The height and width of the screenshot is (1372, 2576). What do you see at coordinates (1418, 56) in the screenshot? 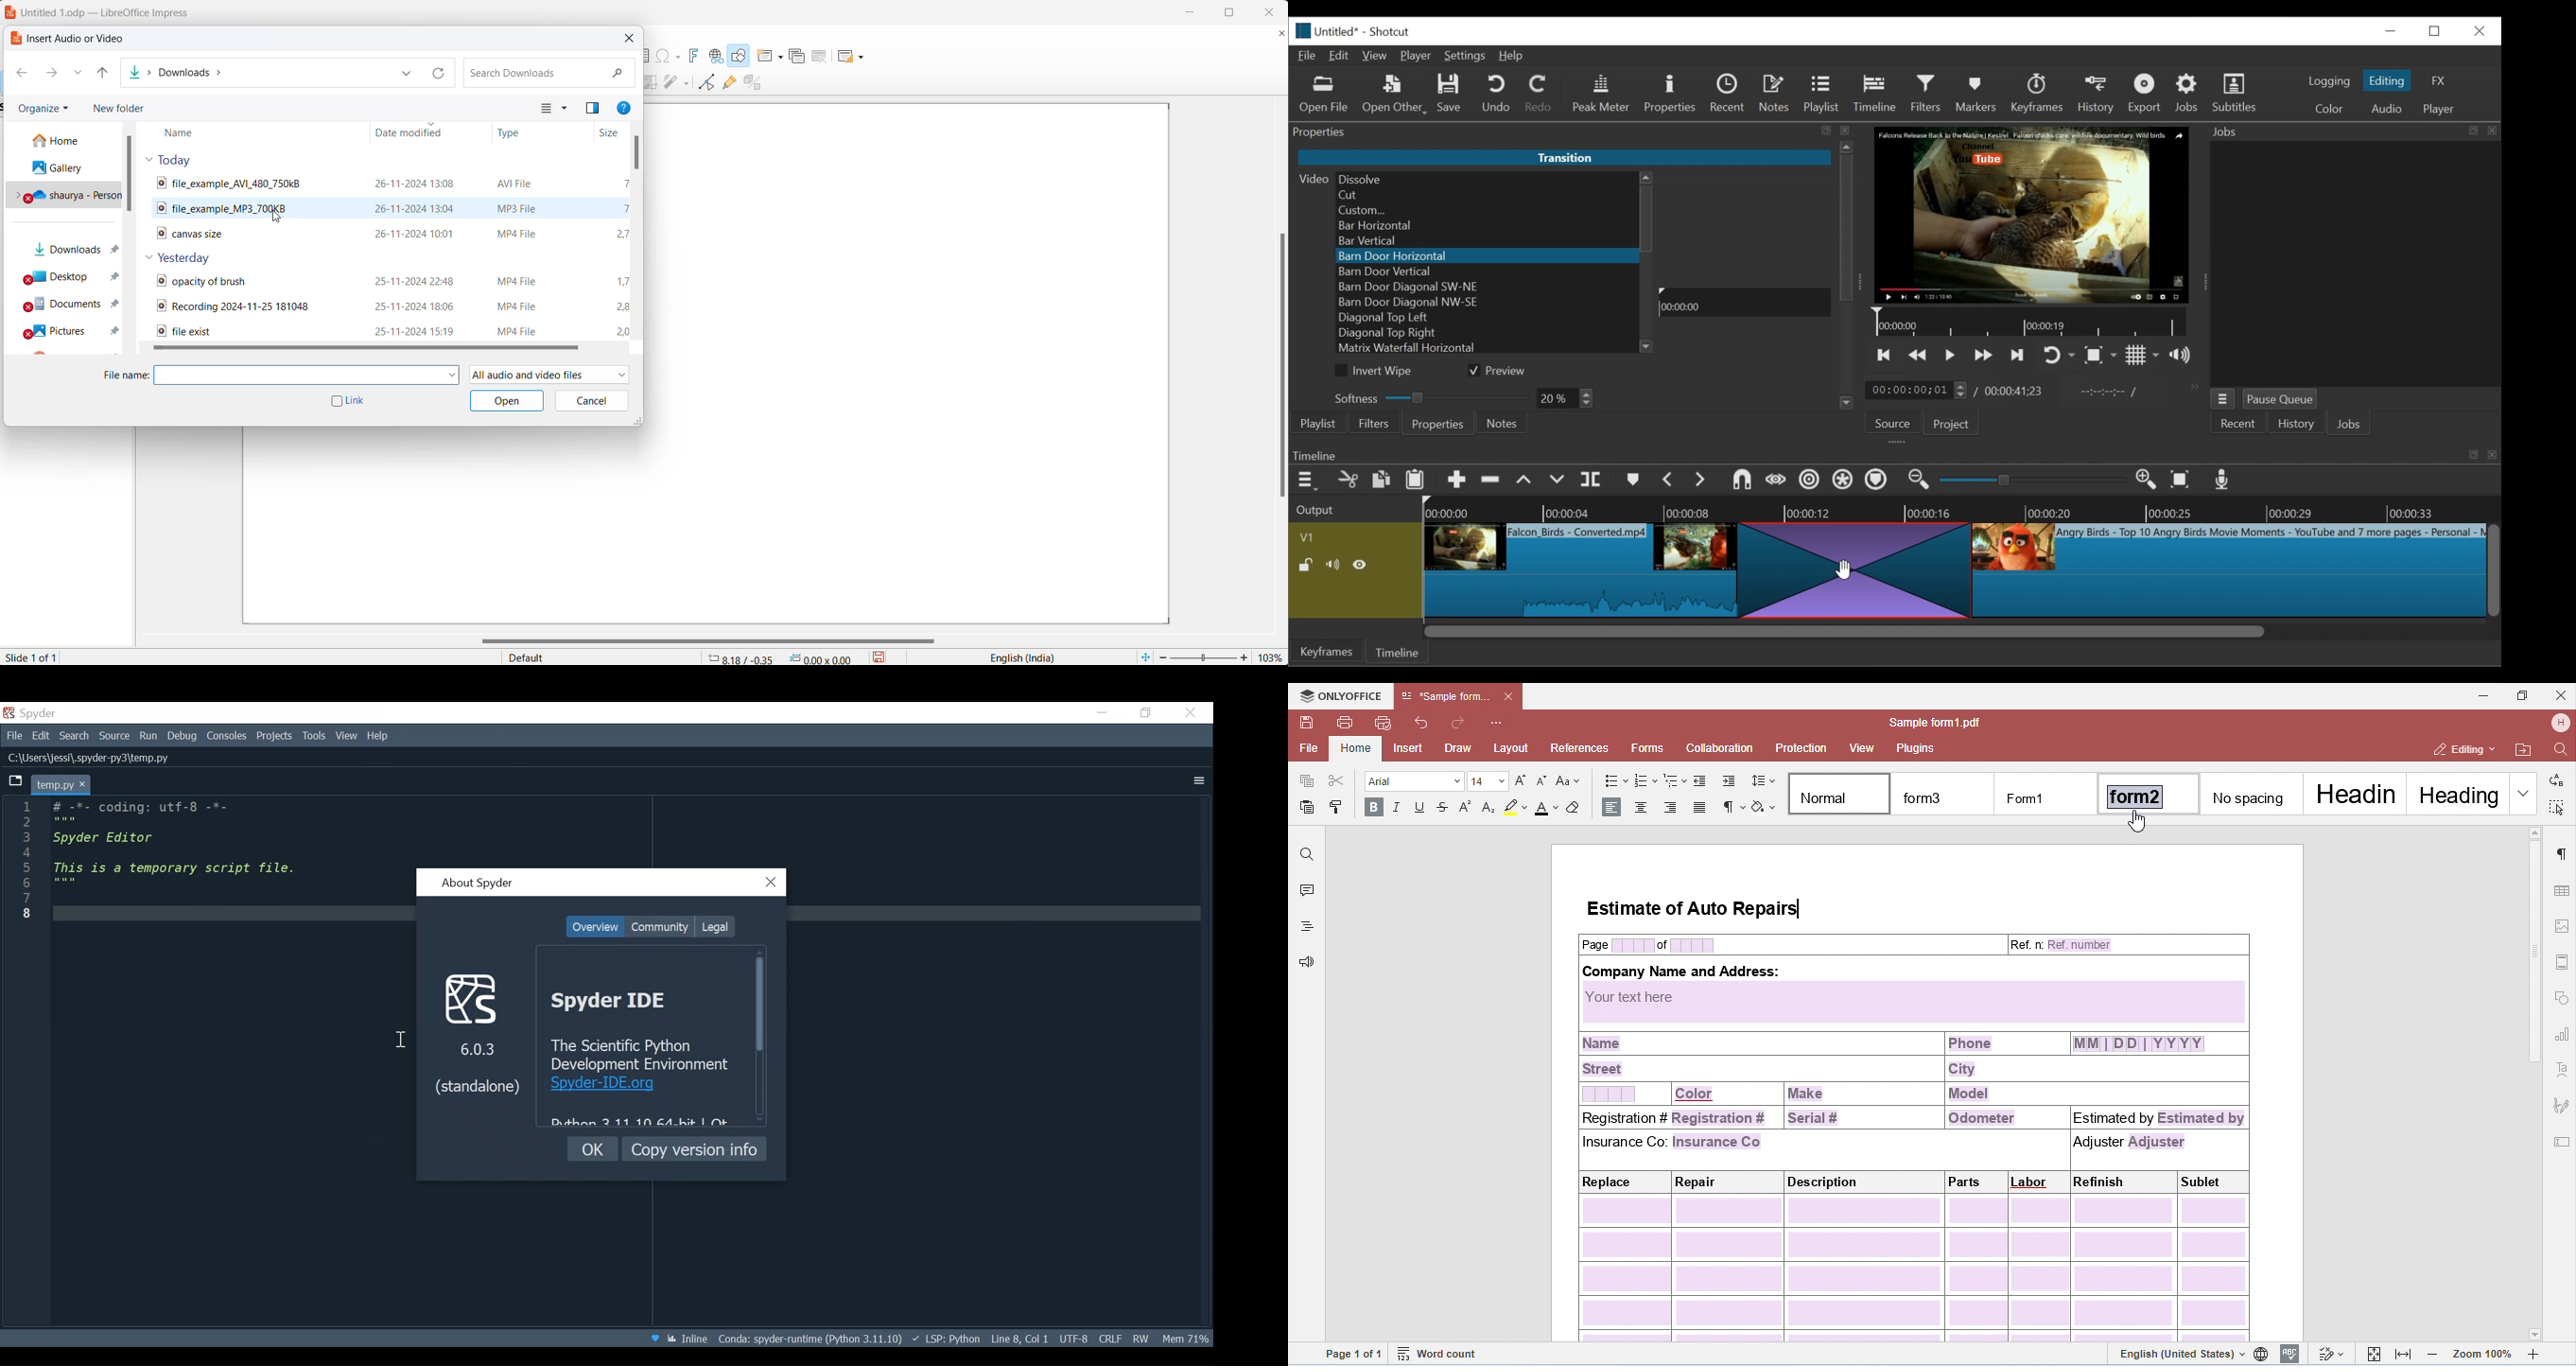
I see `Player` at bounding box center [1418, 56].